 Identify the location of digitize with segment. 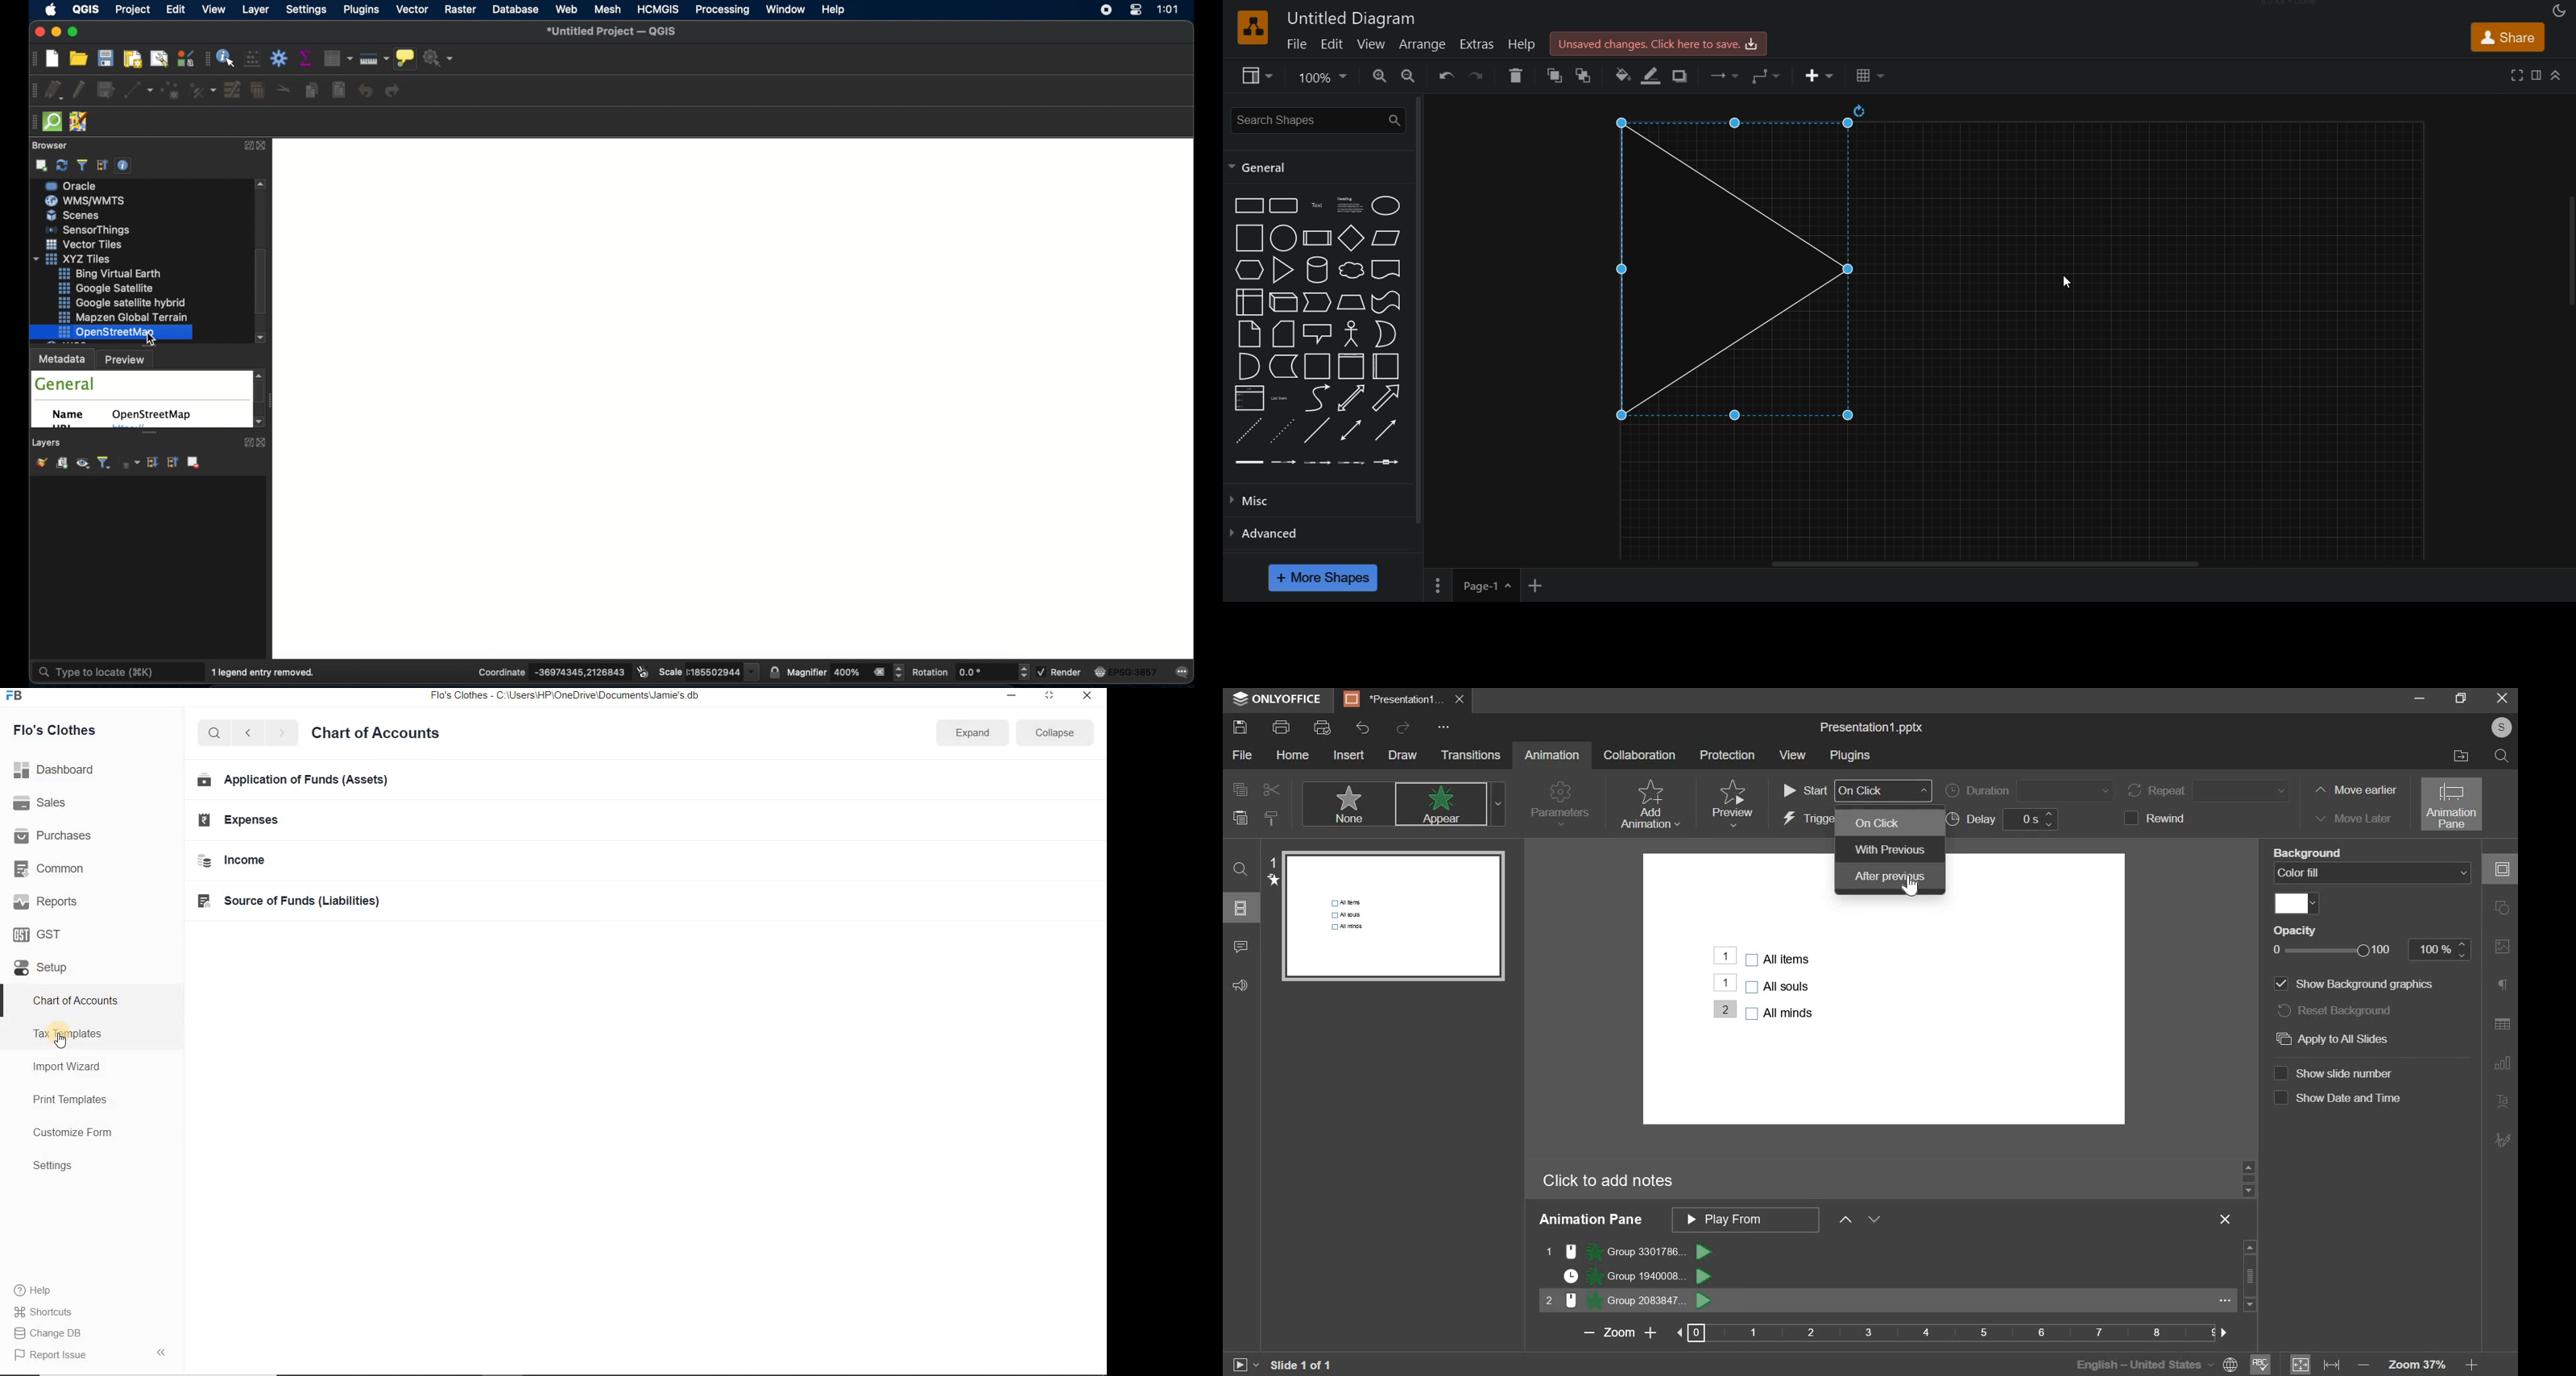
(138, 92).